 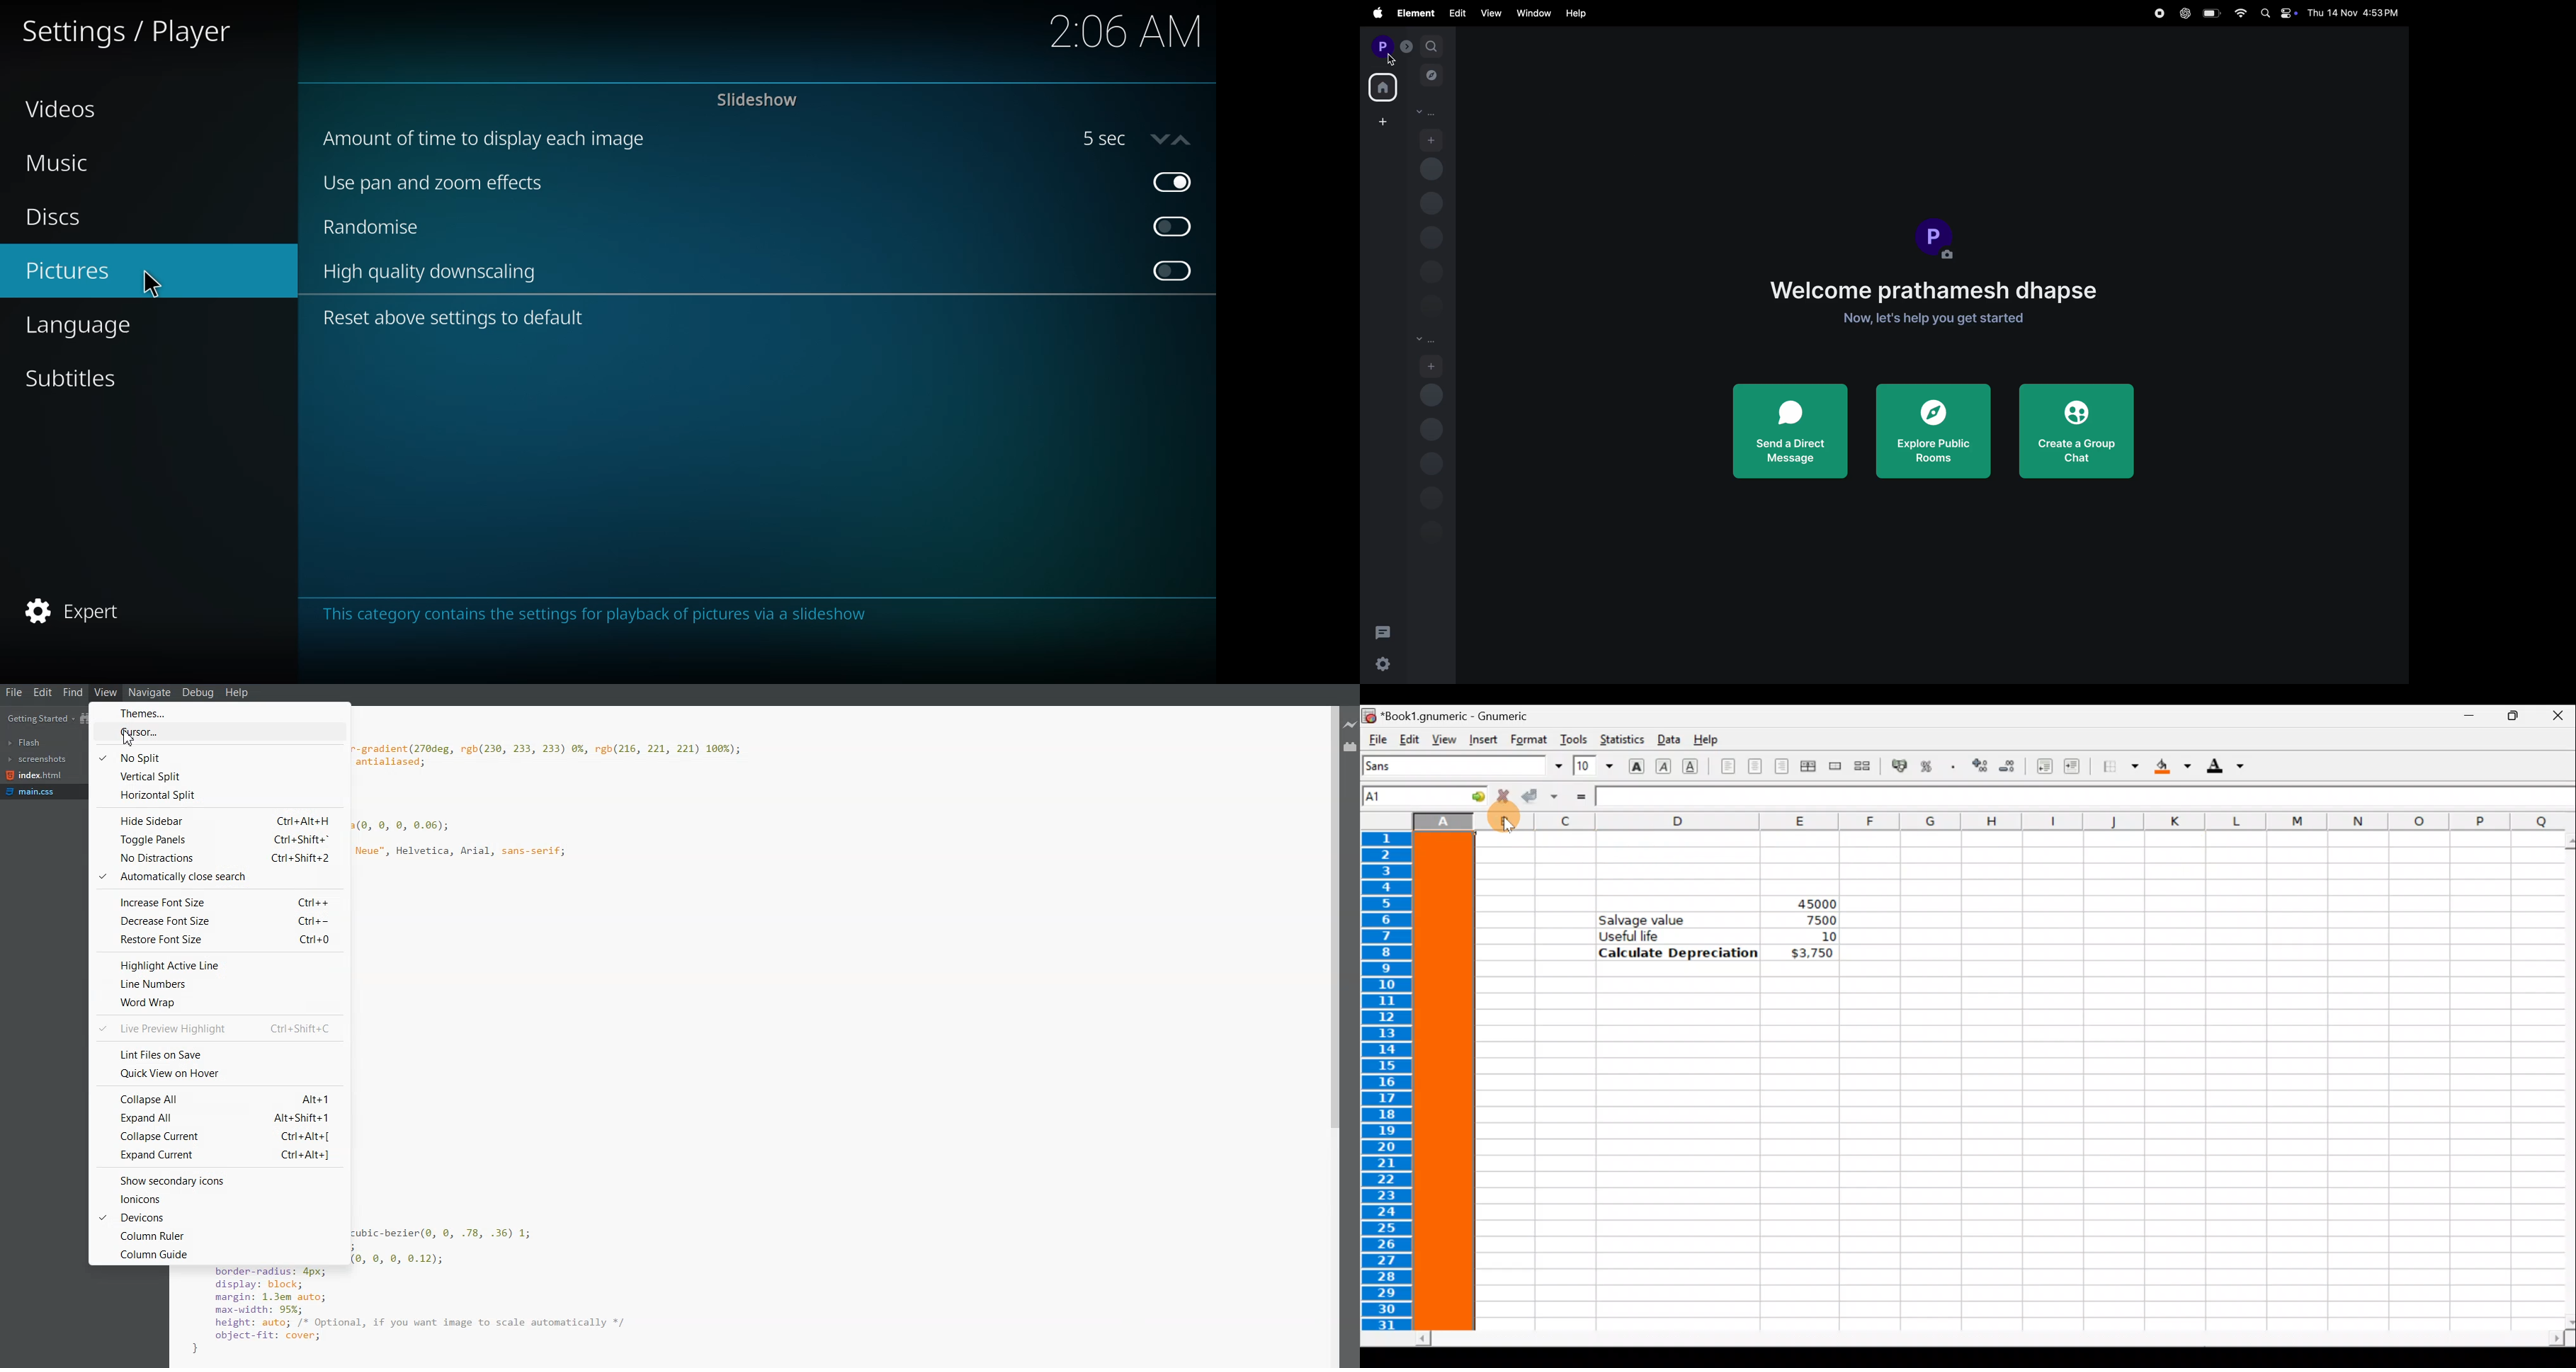 What do you see at coordinates (2463, 719) in the screenshot?
I see `Minimize` at bounding box center [2463, 719].